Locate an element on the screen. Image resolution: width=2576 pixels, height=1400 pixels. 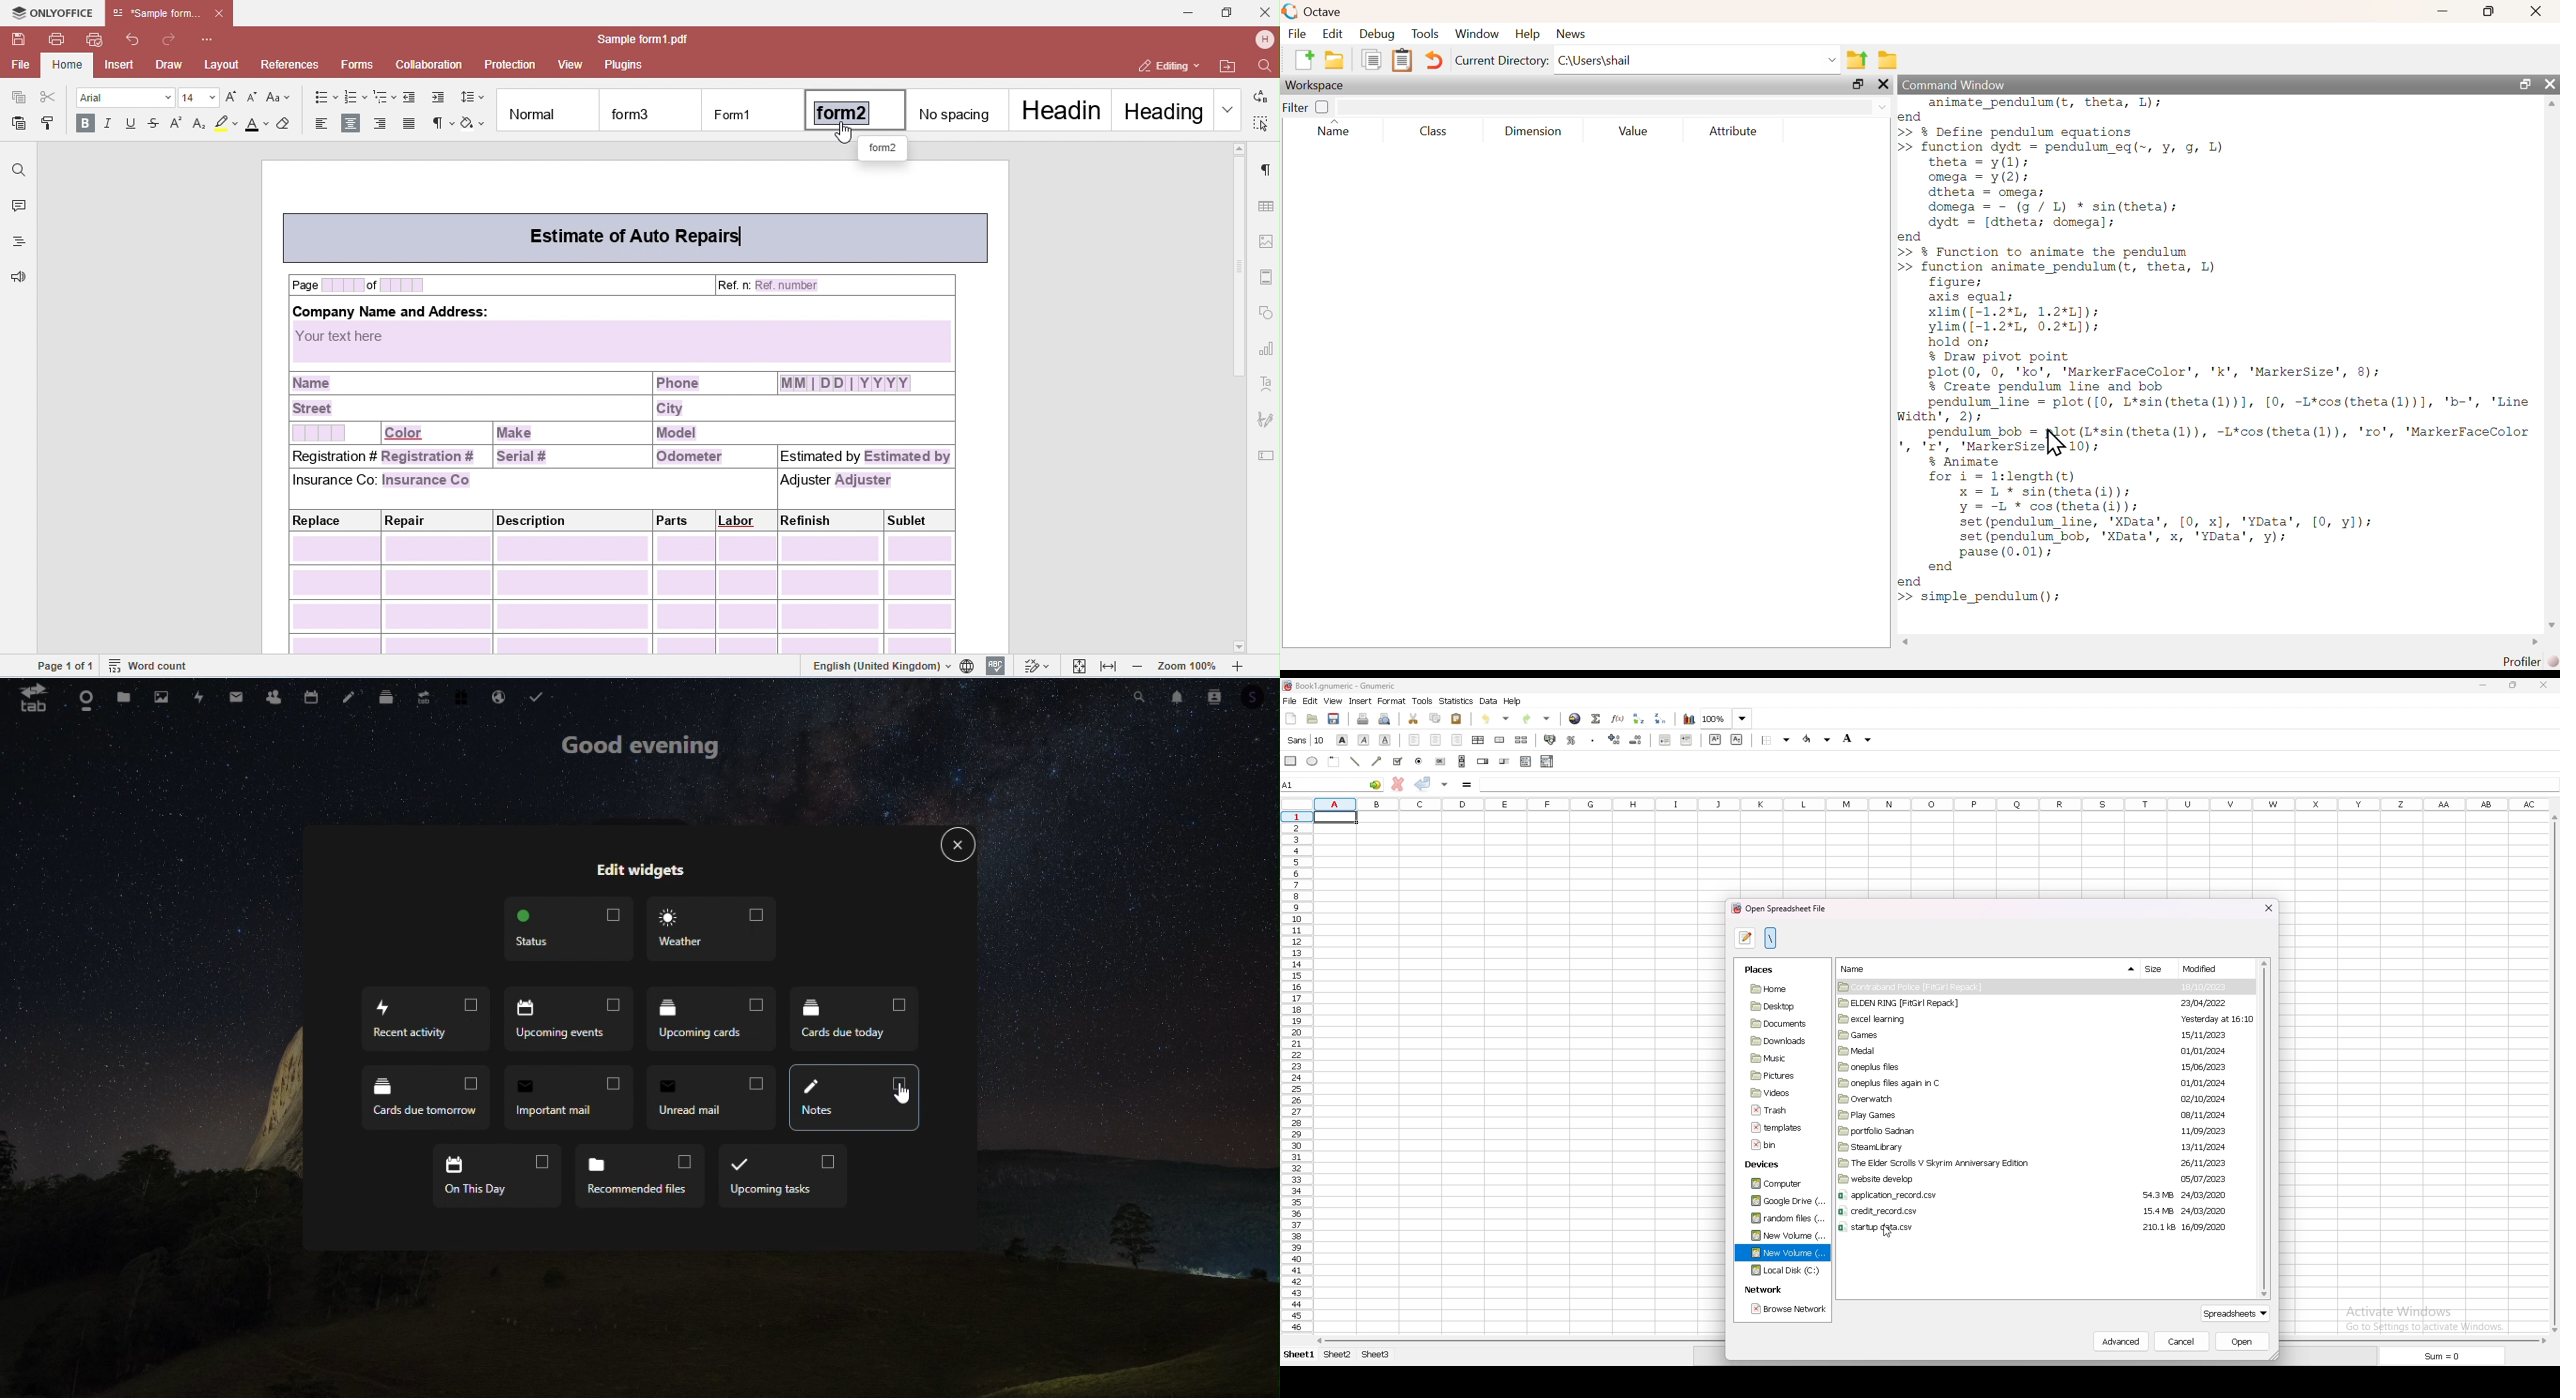
rows is located at coordinates (1297, 1073).